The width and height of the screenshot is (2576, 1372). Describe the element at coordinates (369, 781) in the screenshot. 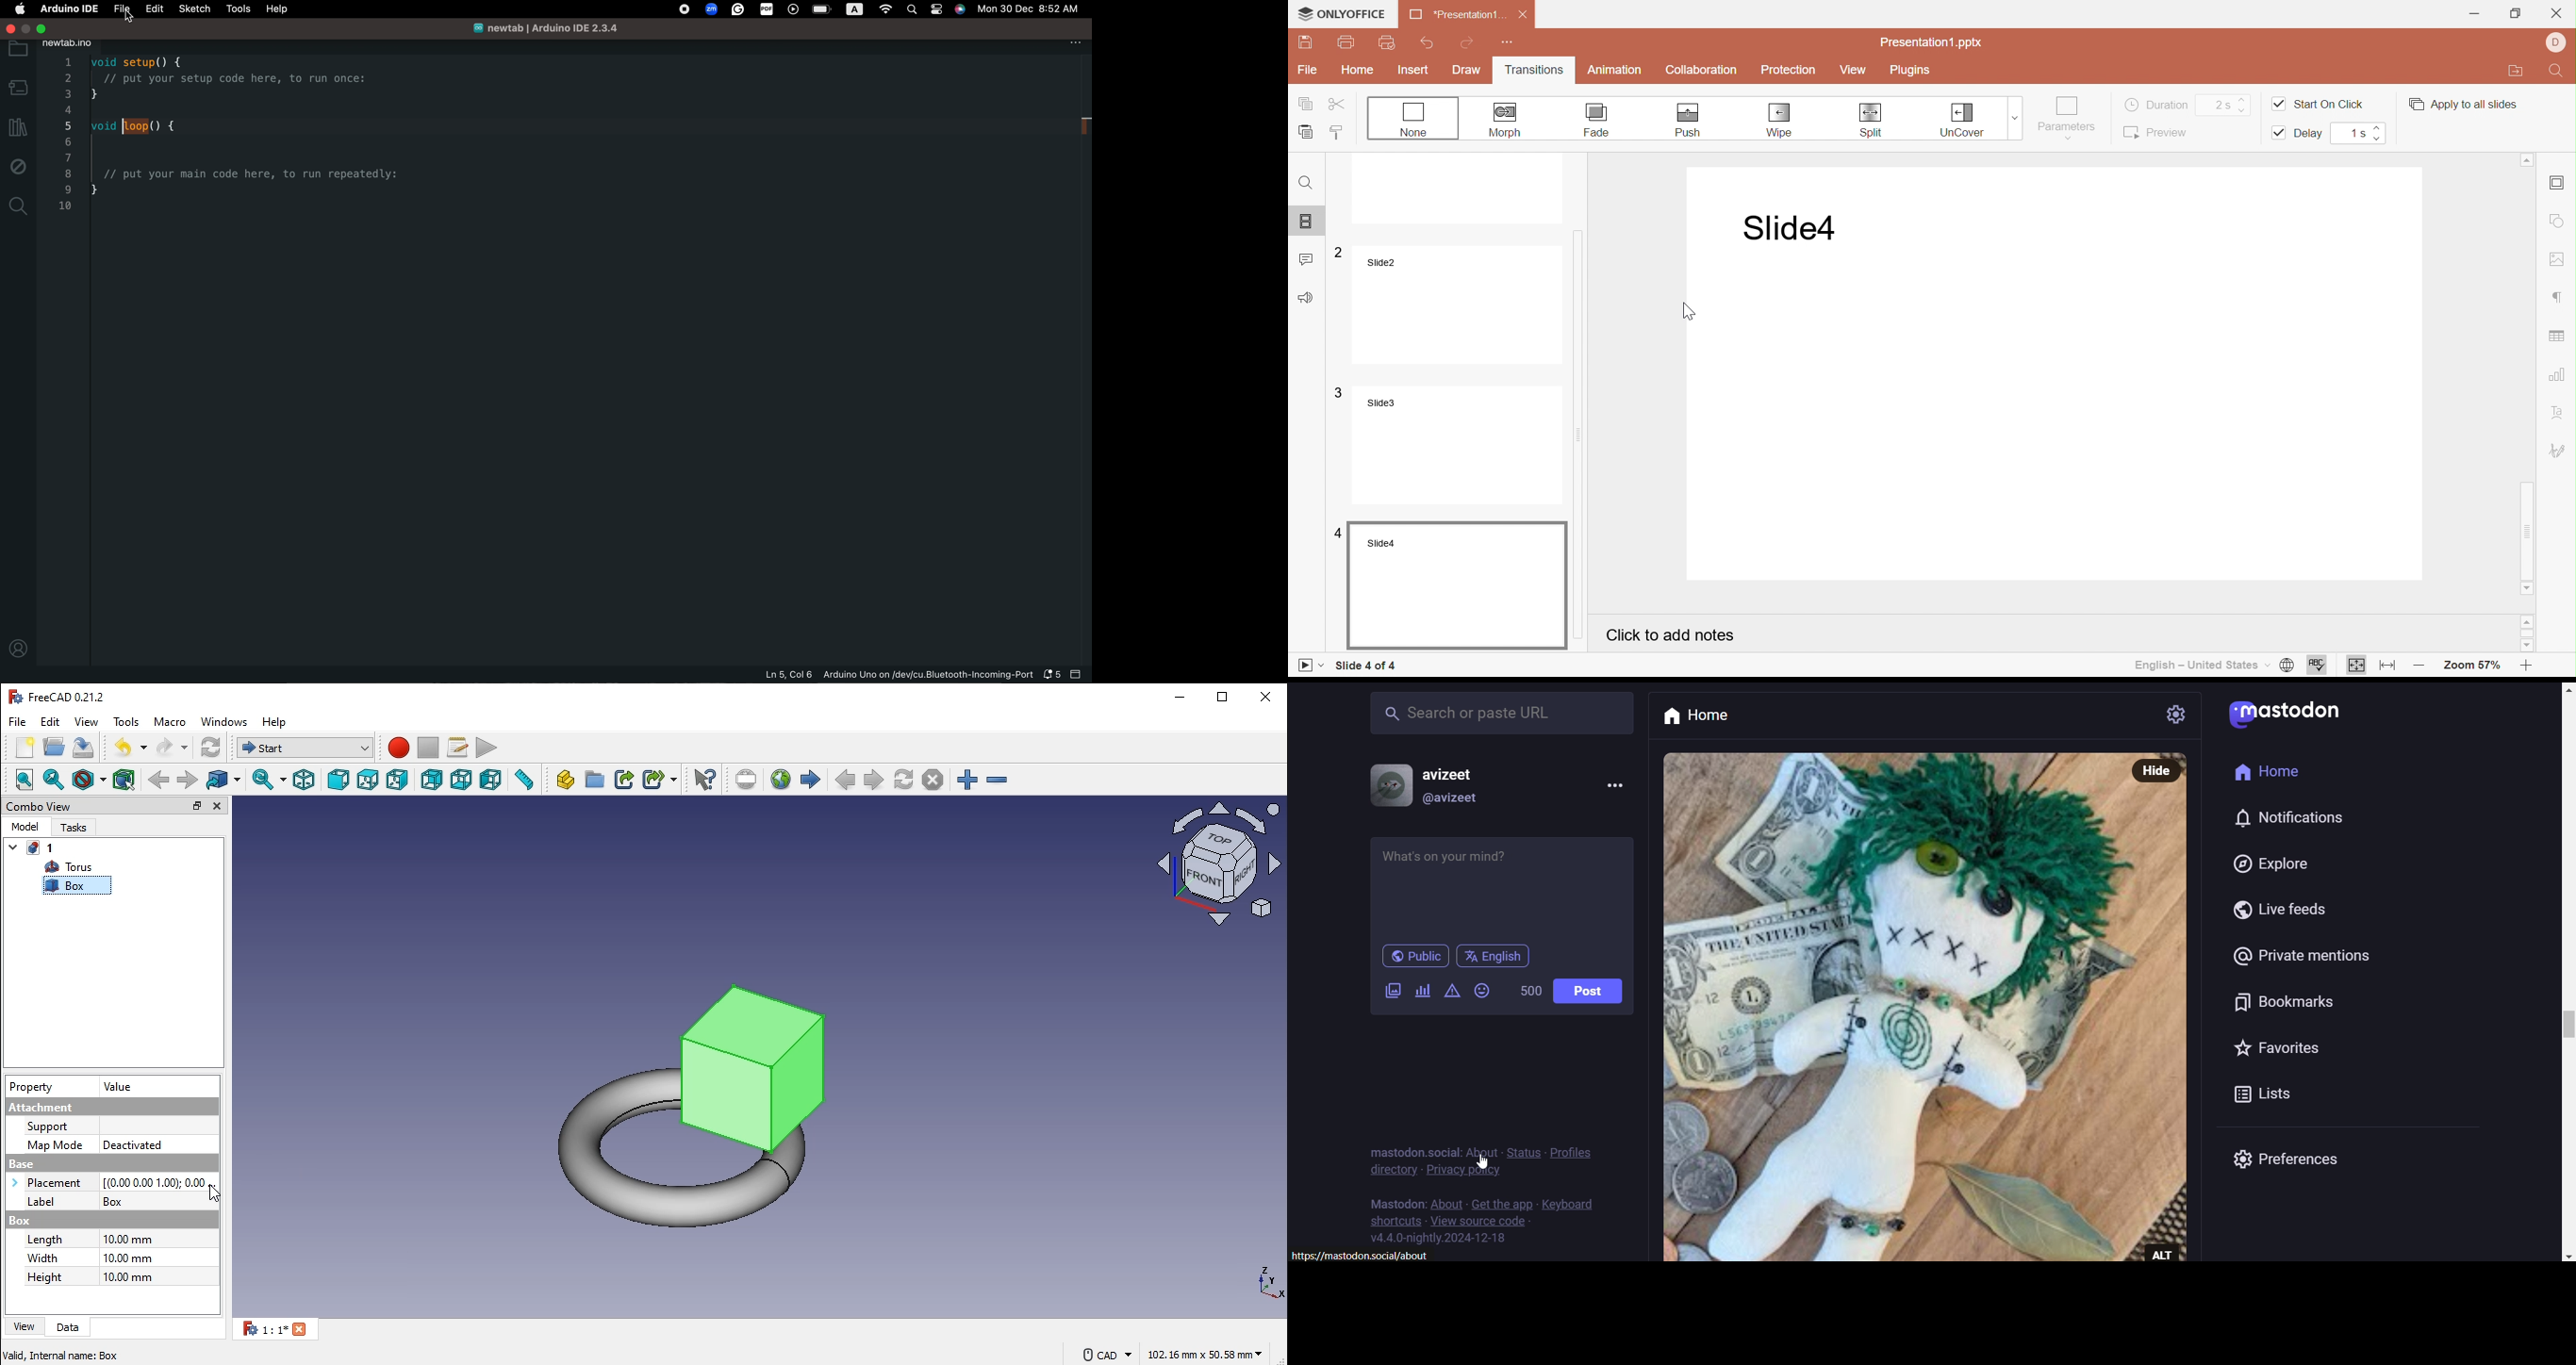

I see `top` at that location.